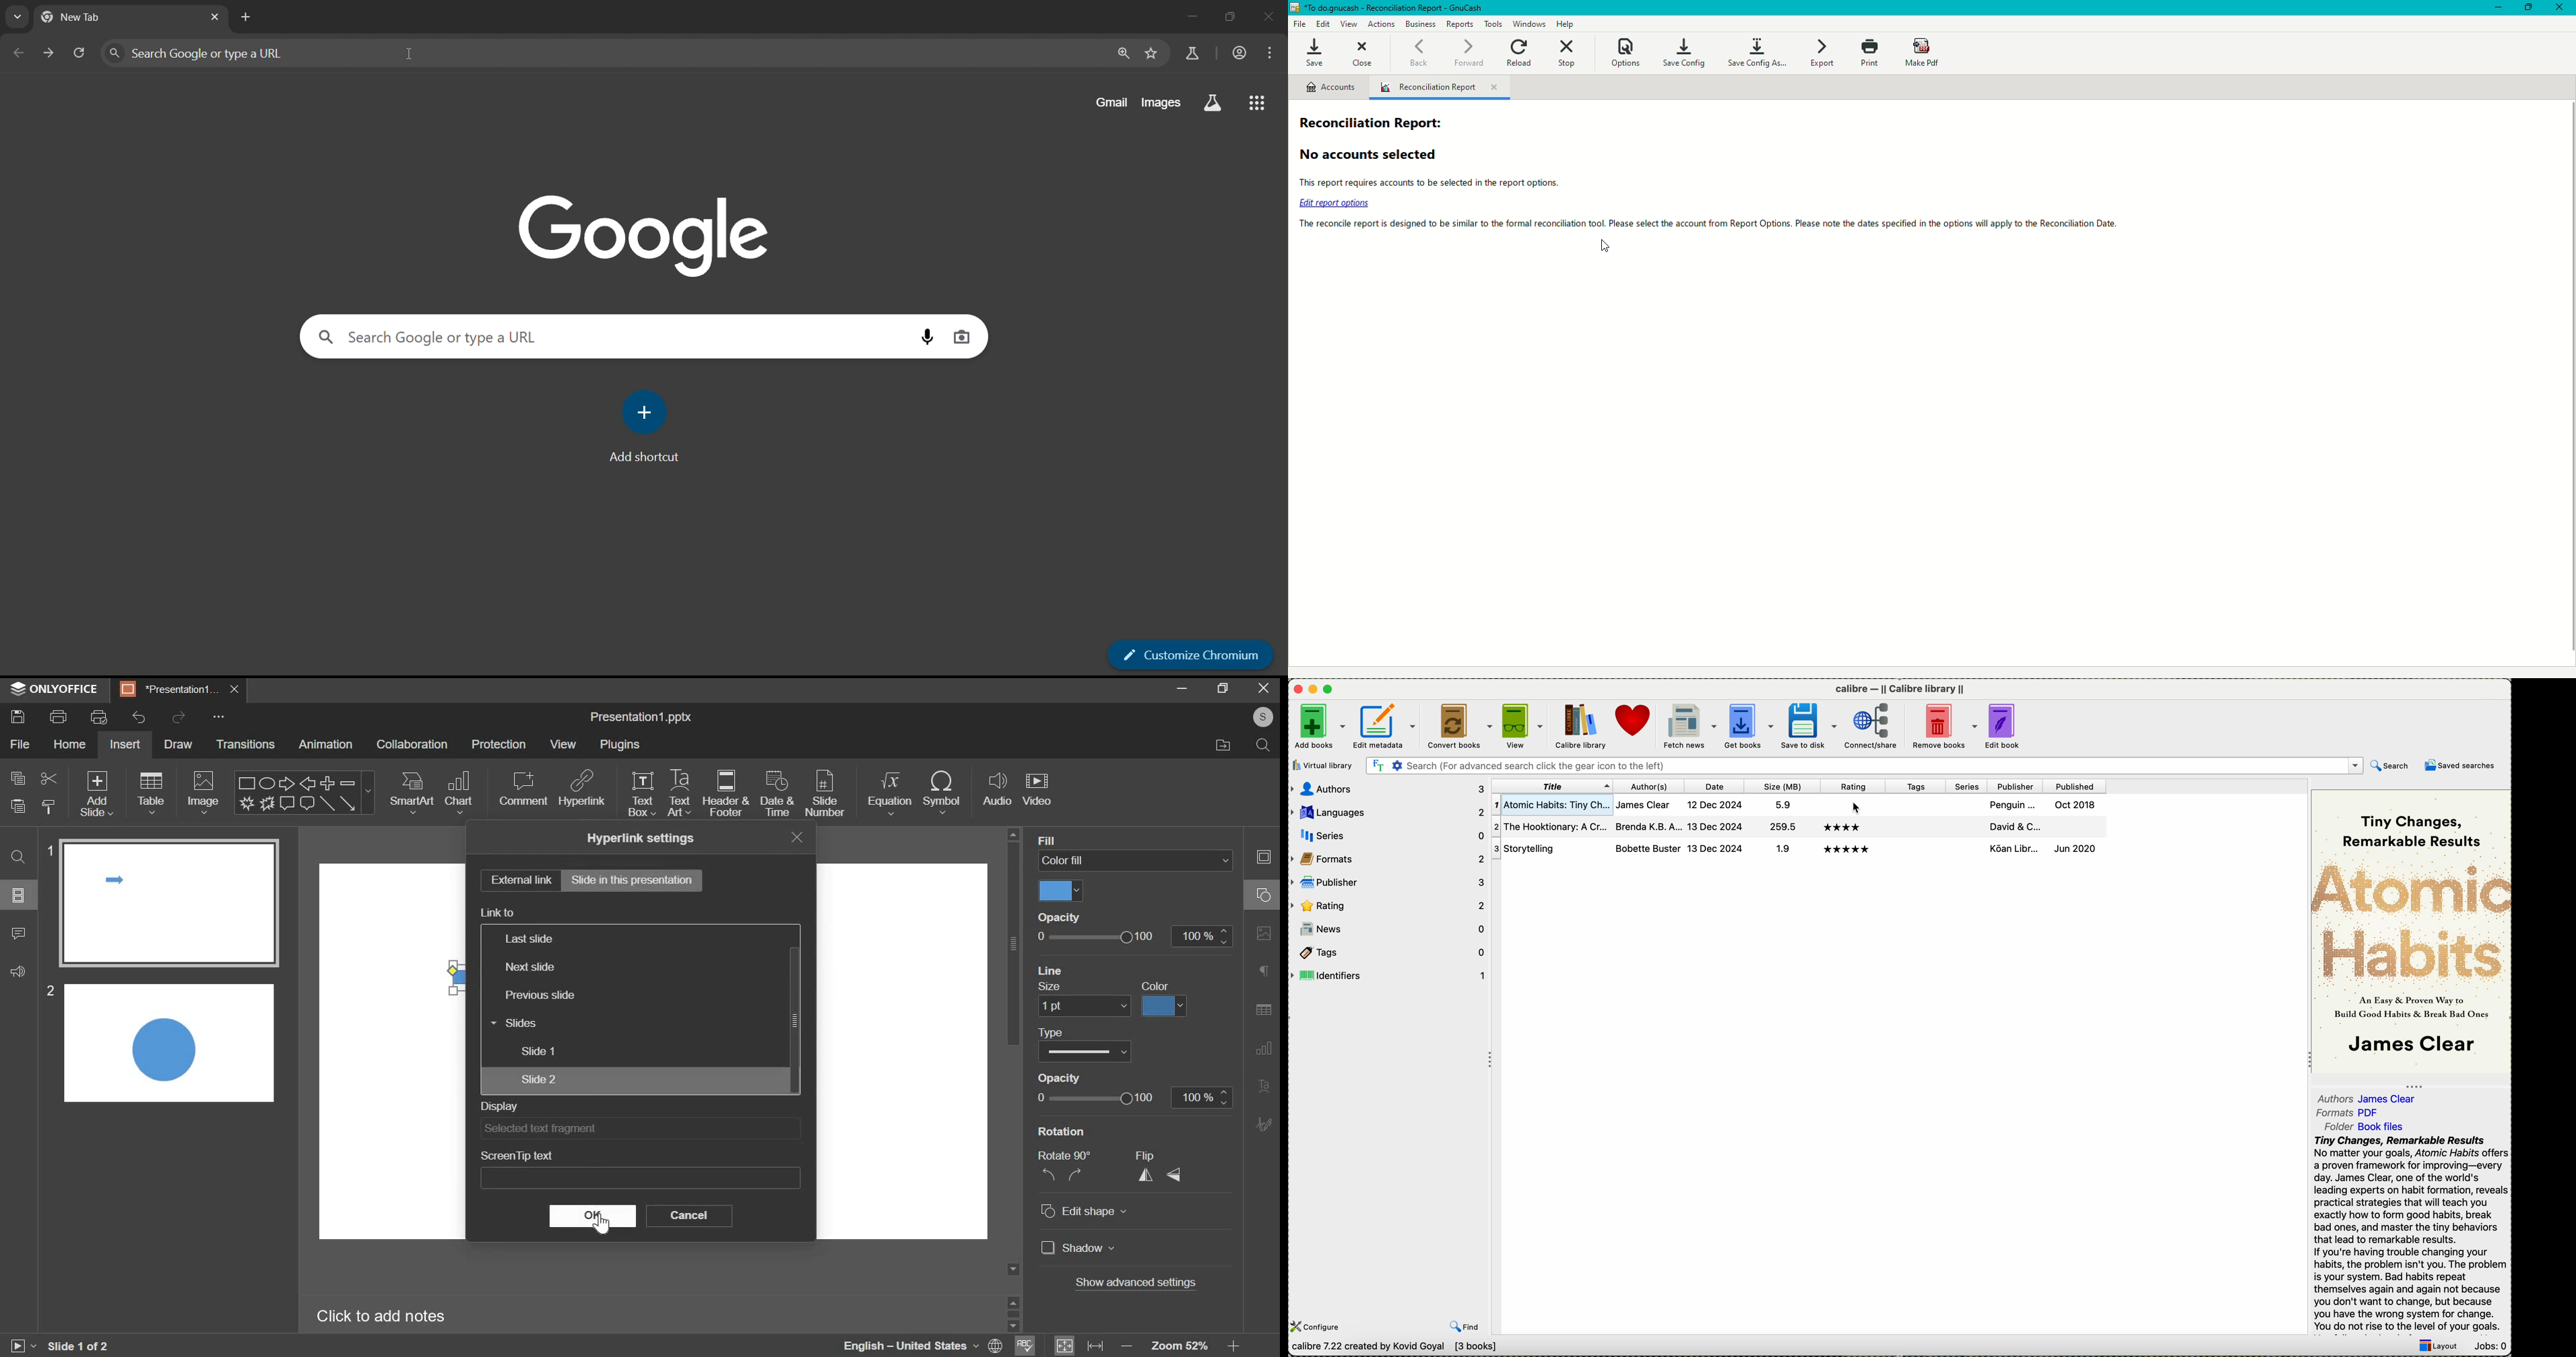 The width and height of the screenshot is (2576, 1372). What do you see at coordinates (1320, 728) in the screenshot?
I see `add books` at bounding box center [1320, 728].